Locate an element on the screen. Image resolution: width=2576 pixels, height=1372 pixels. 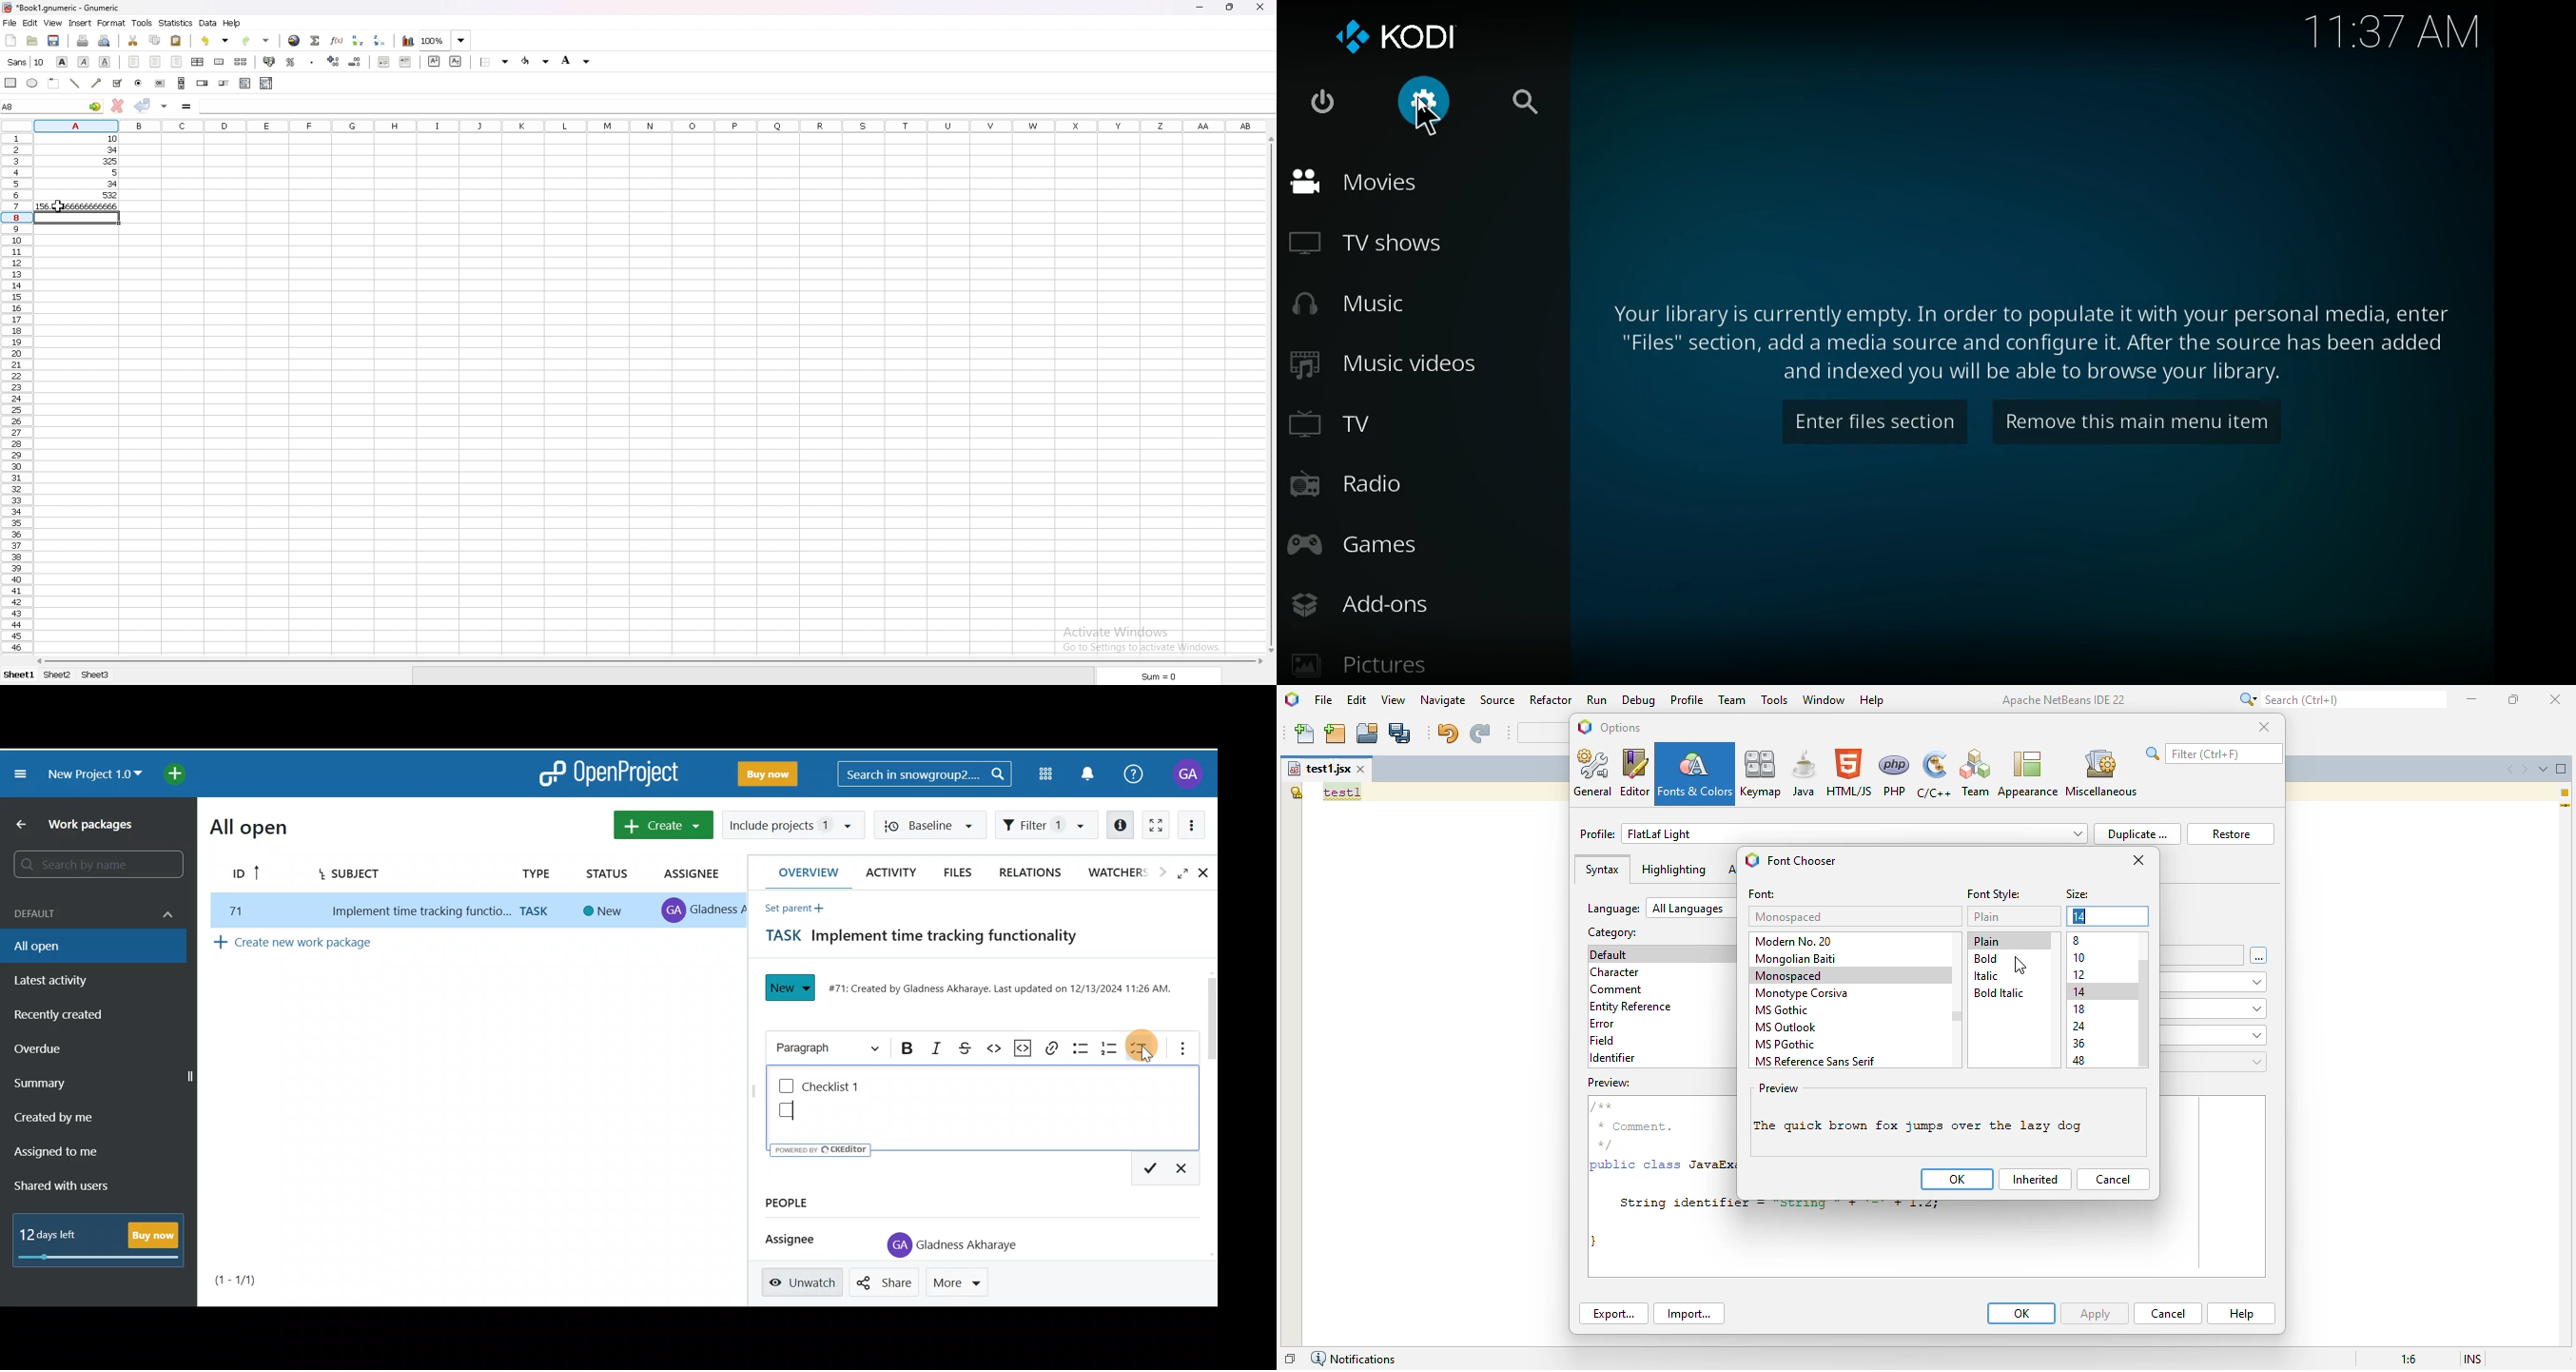
Save is located at coordinates (1153, 1170).